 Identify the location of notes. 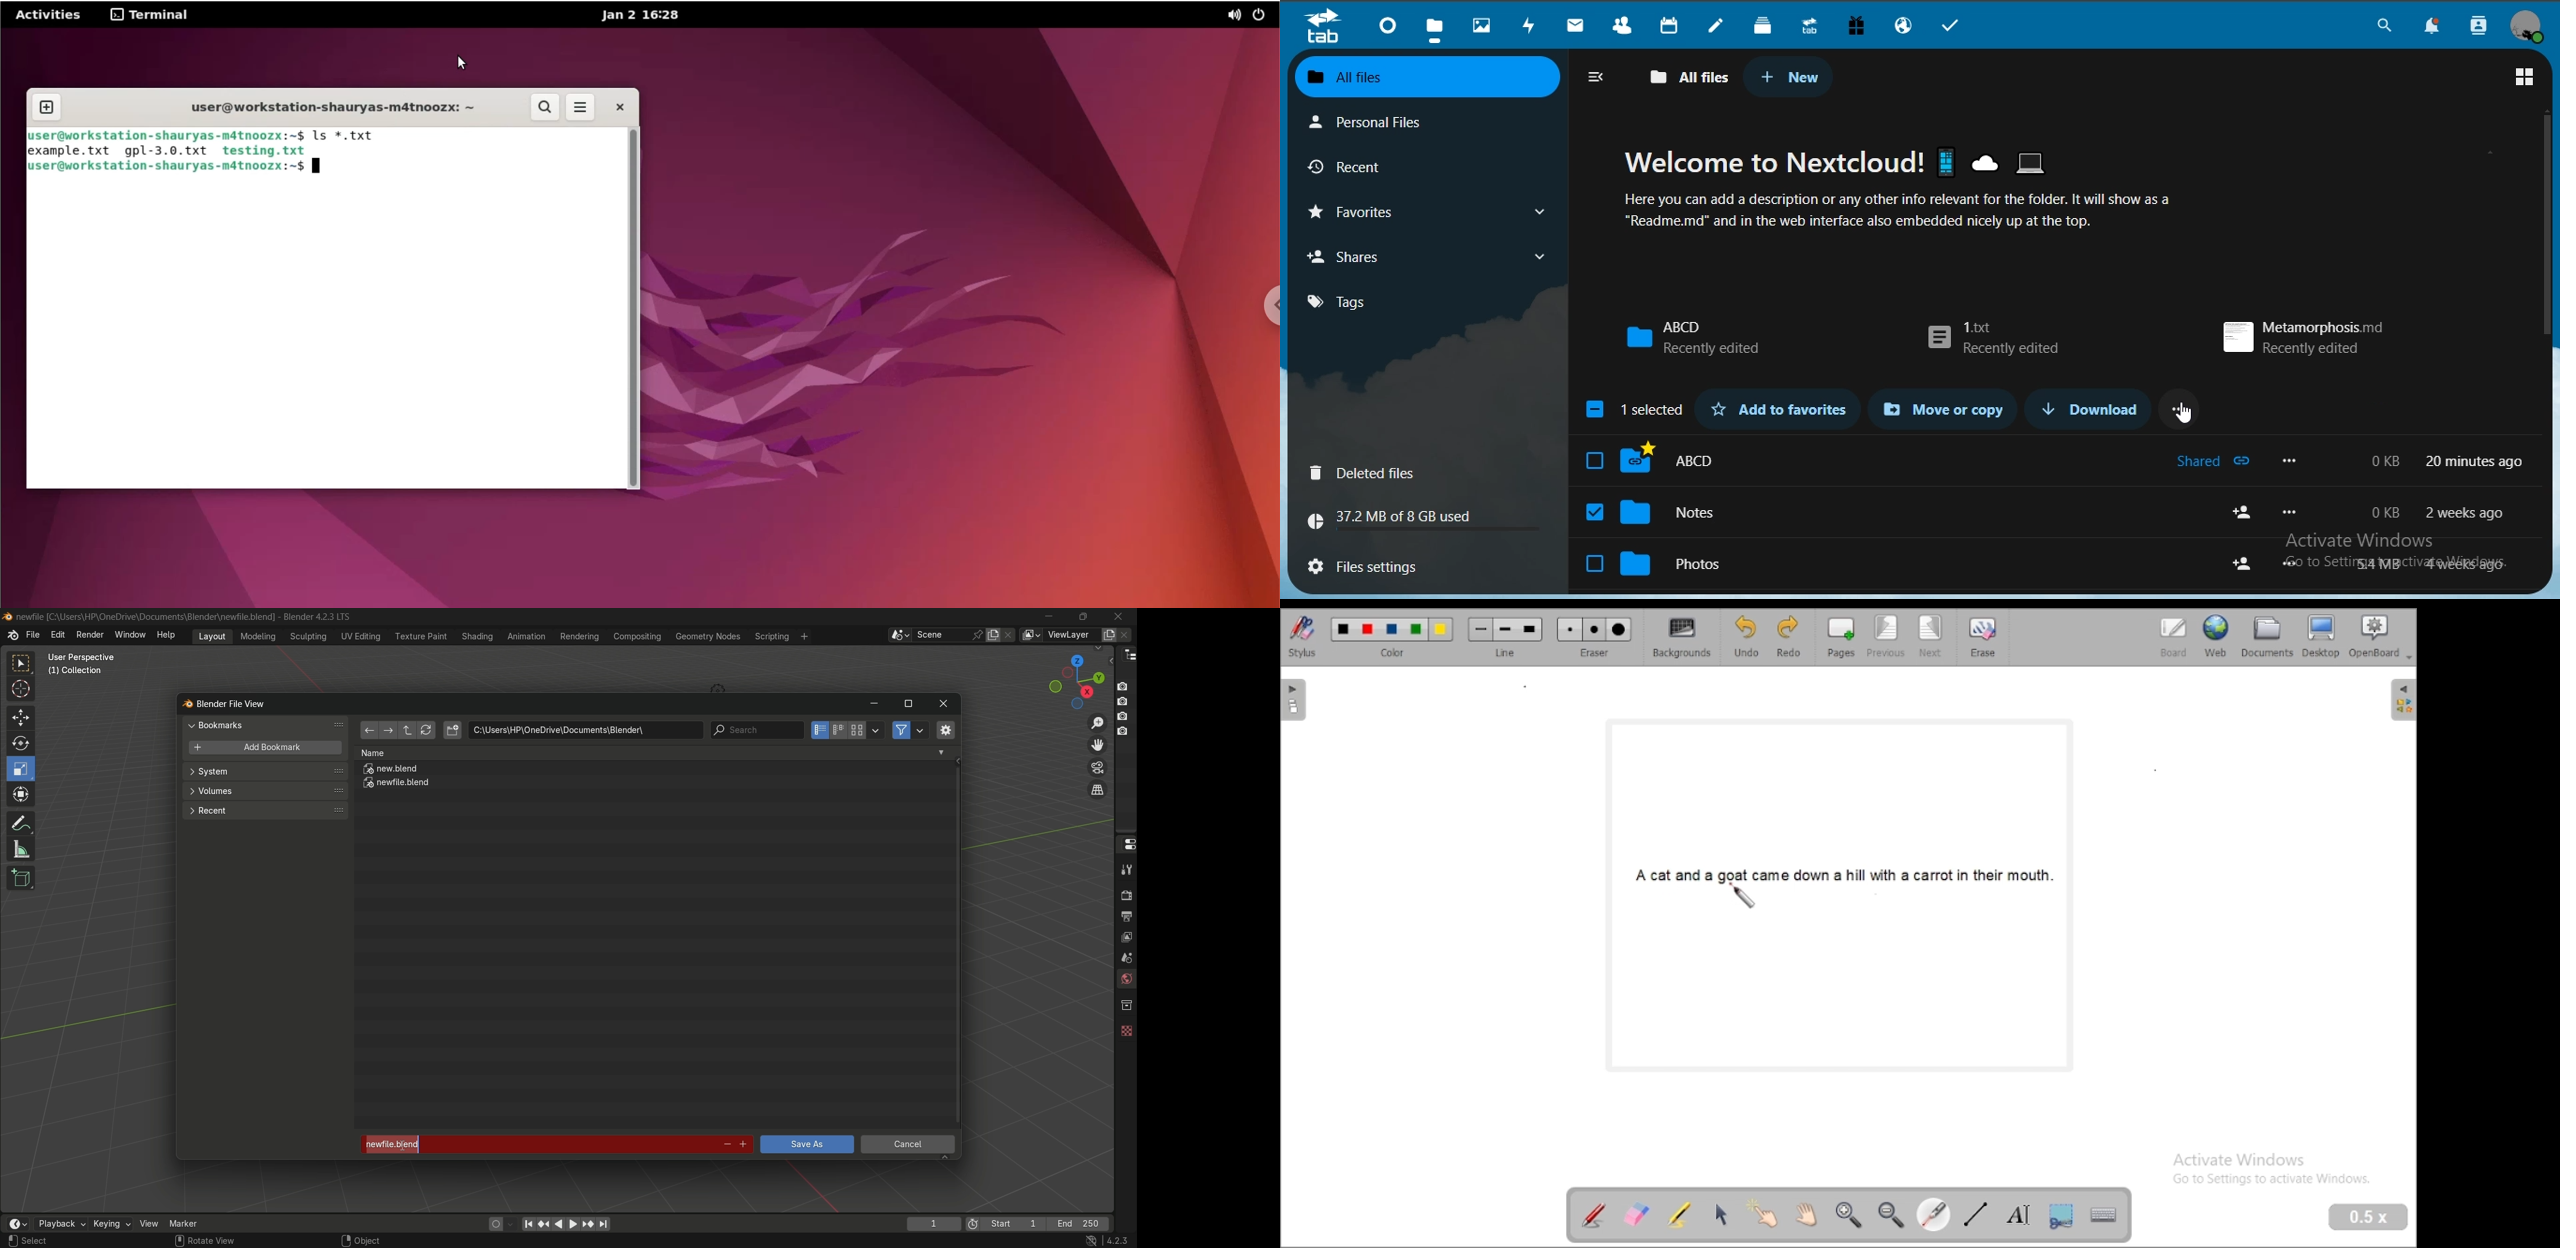
(1664, 514).